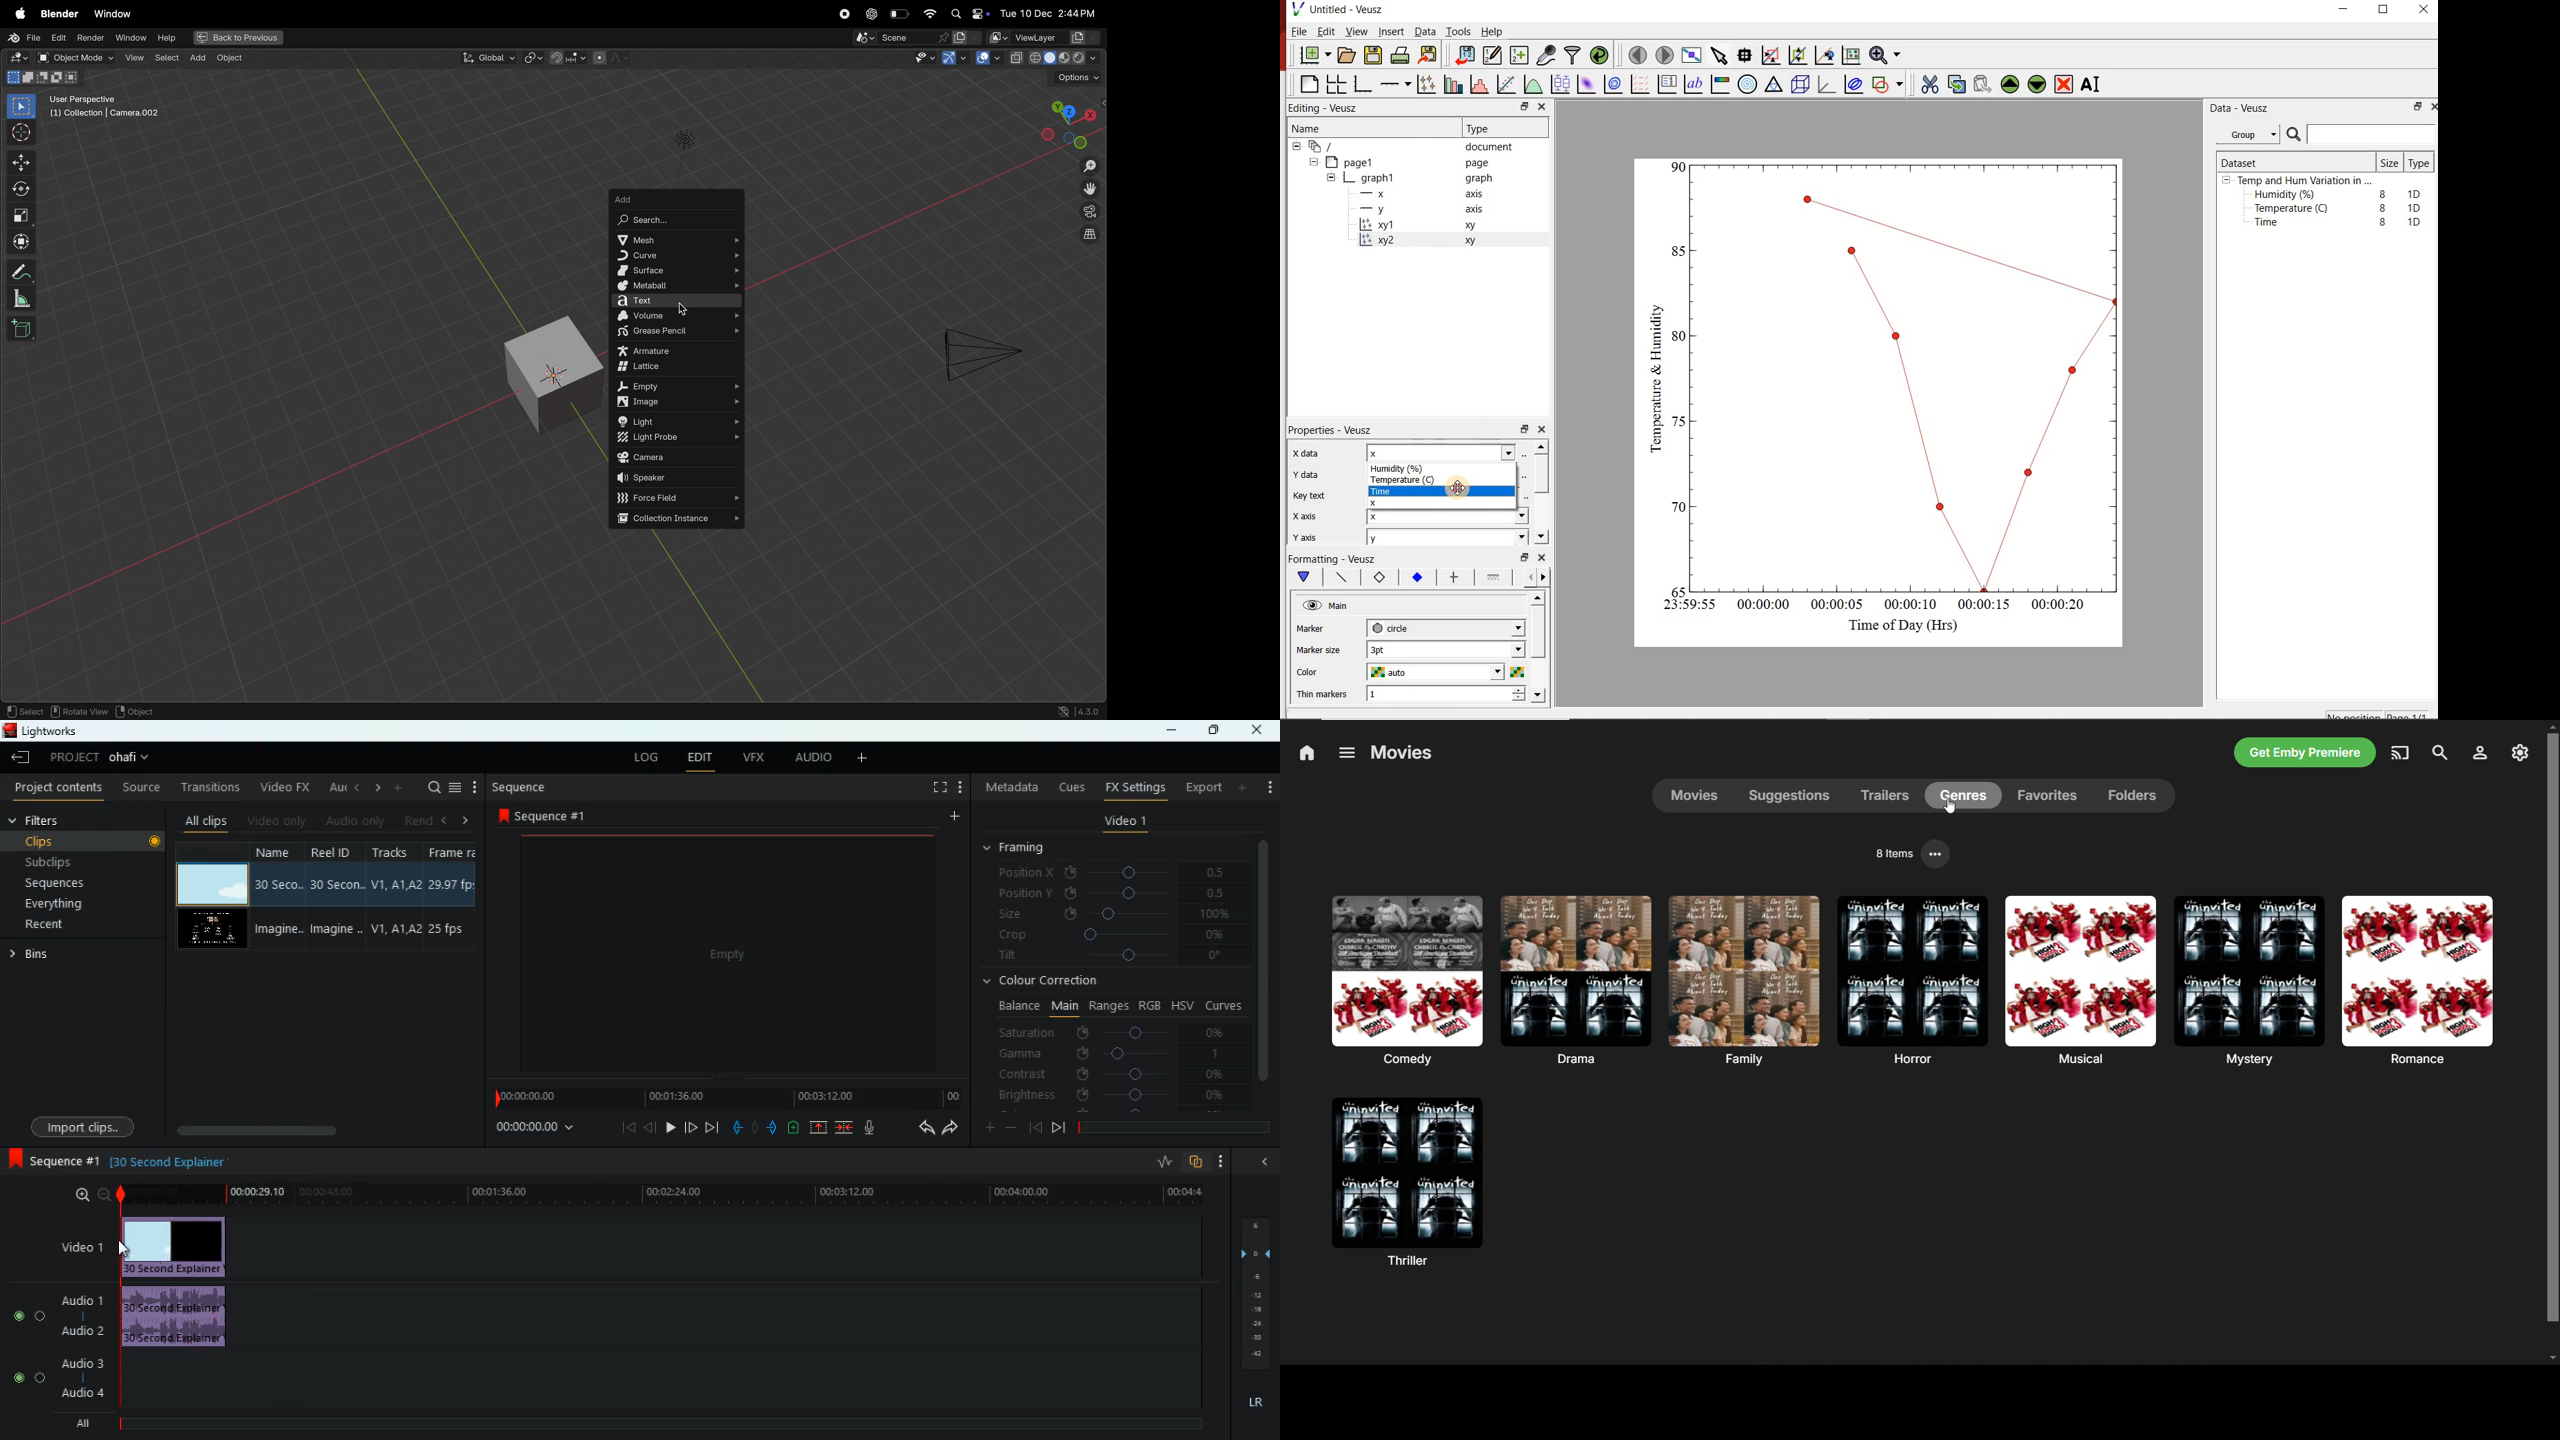  Describe the element at coordinates (77, 1362) in the screenshot. I see `audio 3` at that location.